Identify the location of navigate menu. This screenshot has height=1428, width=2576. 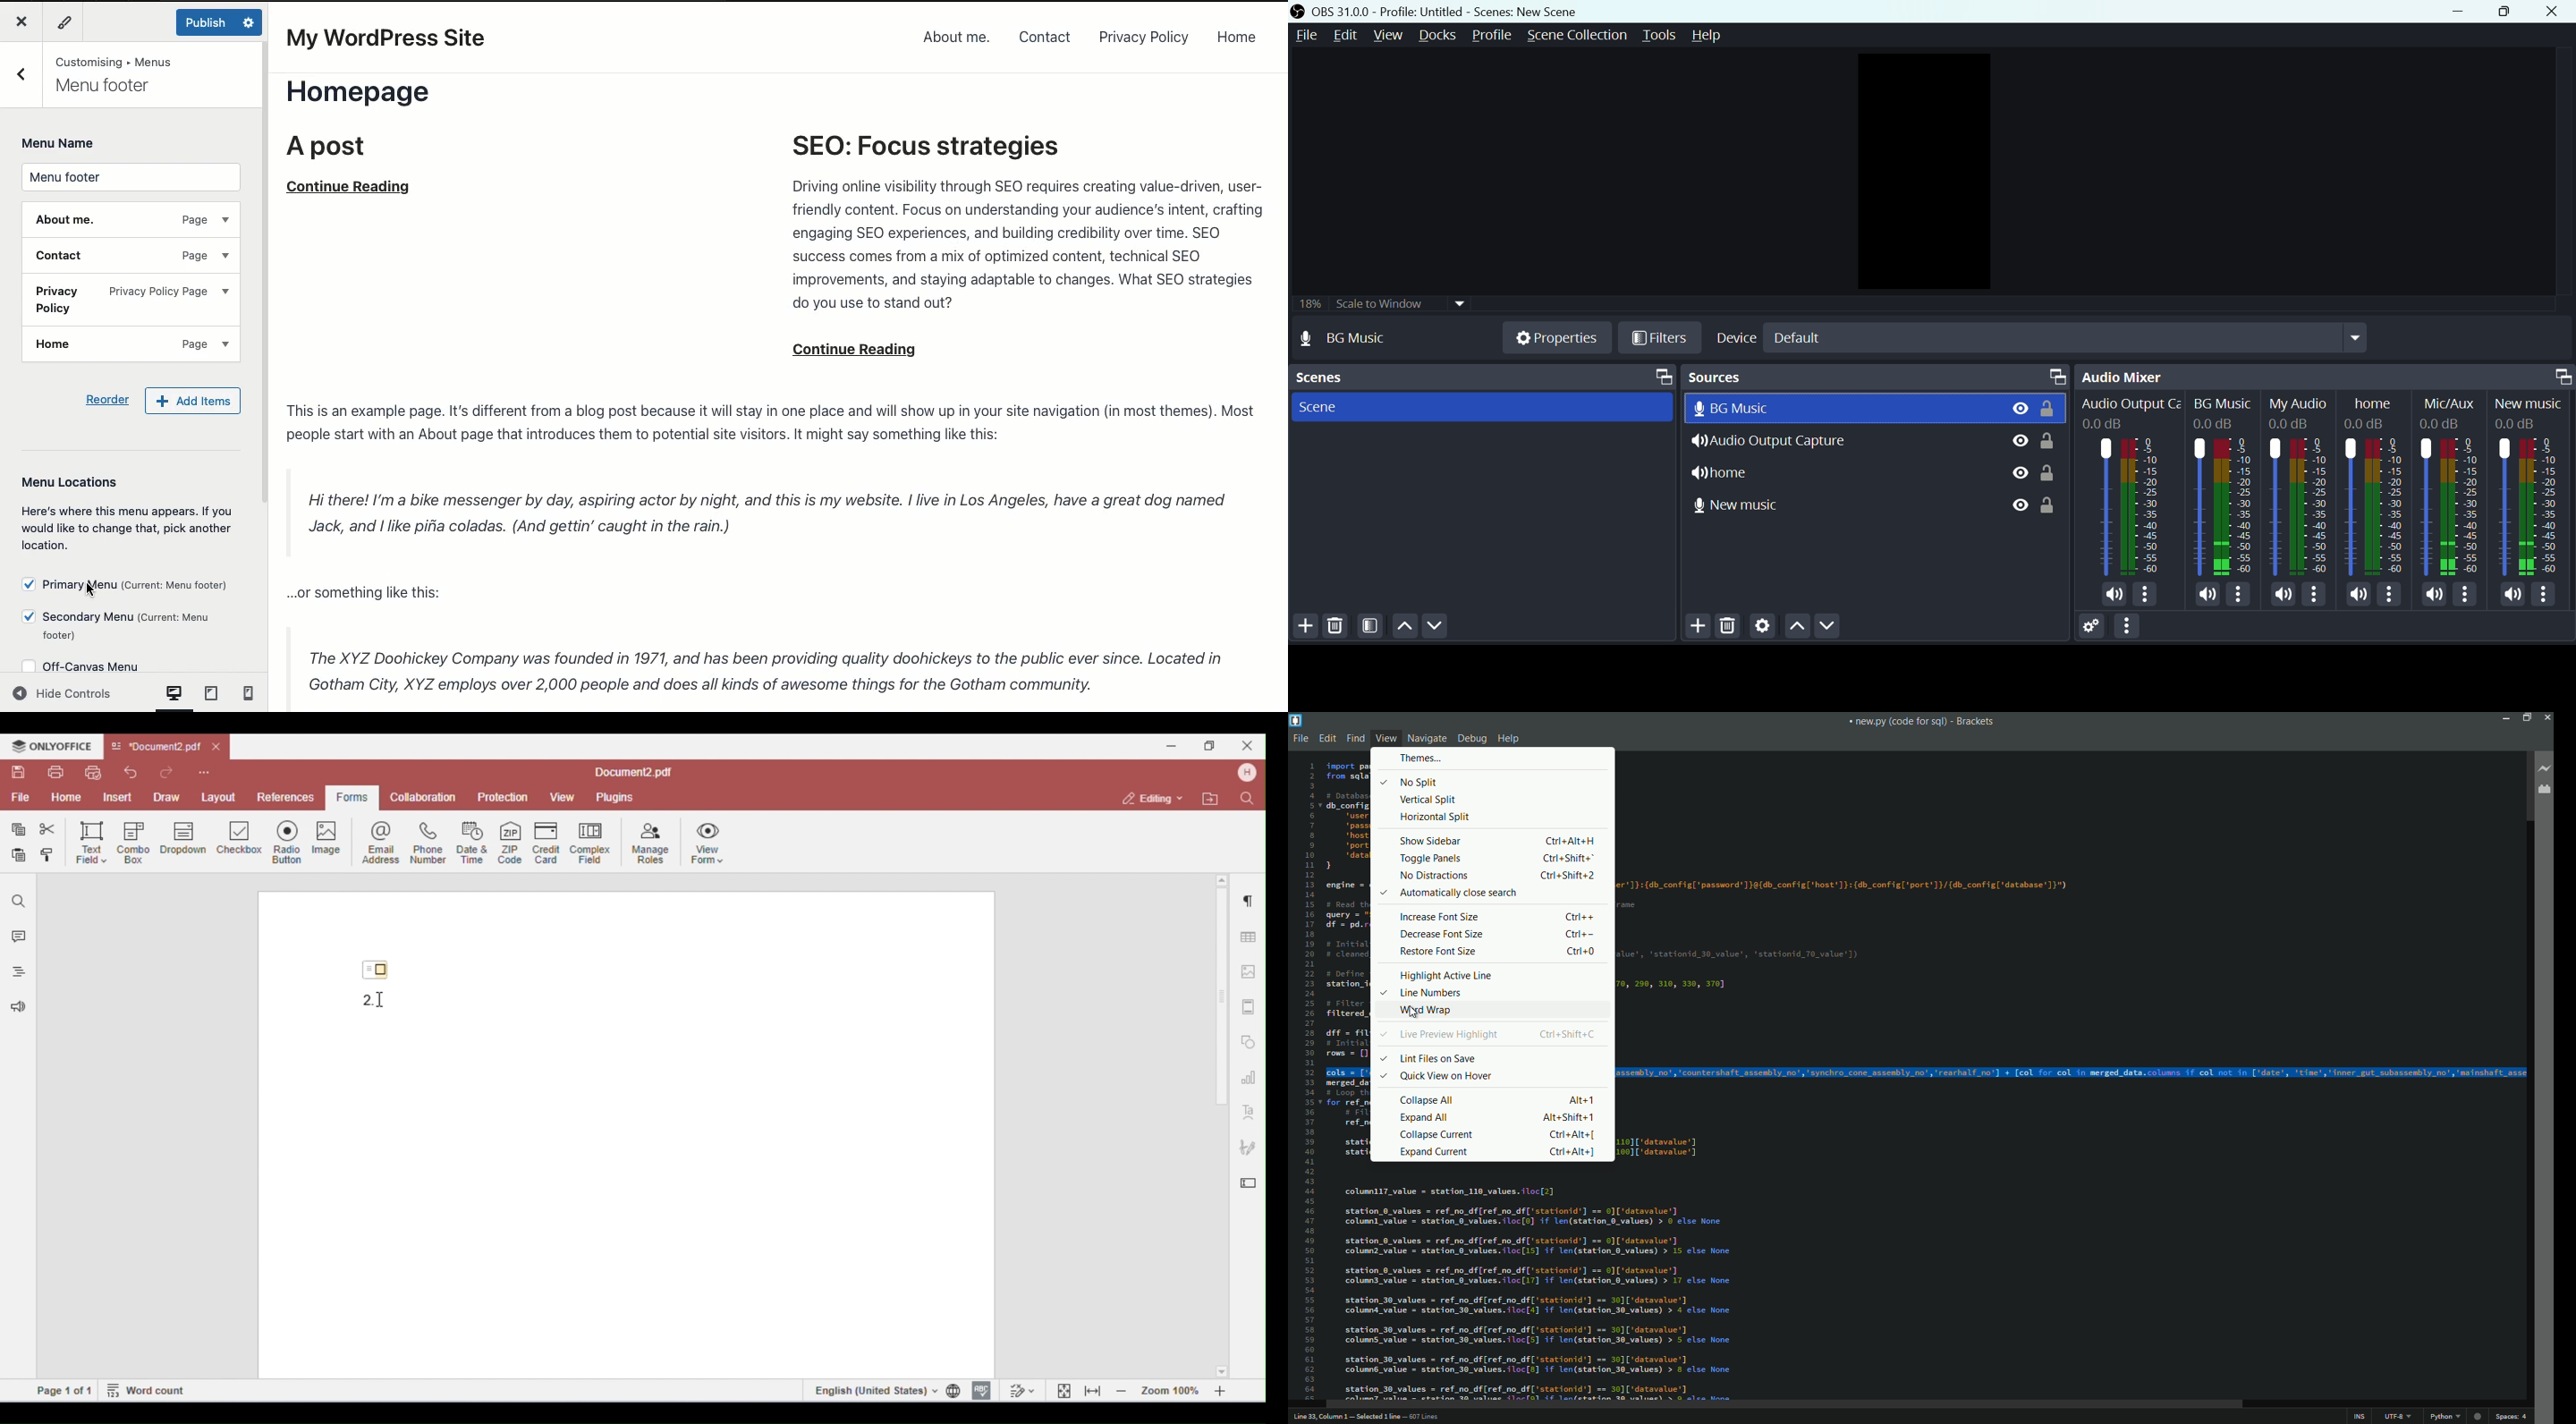
(1427, 738).